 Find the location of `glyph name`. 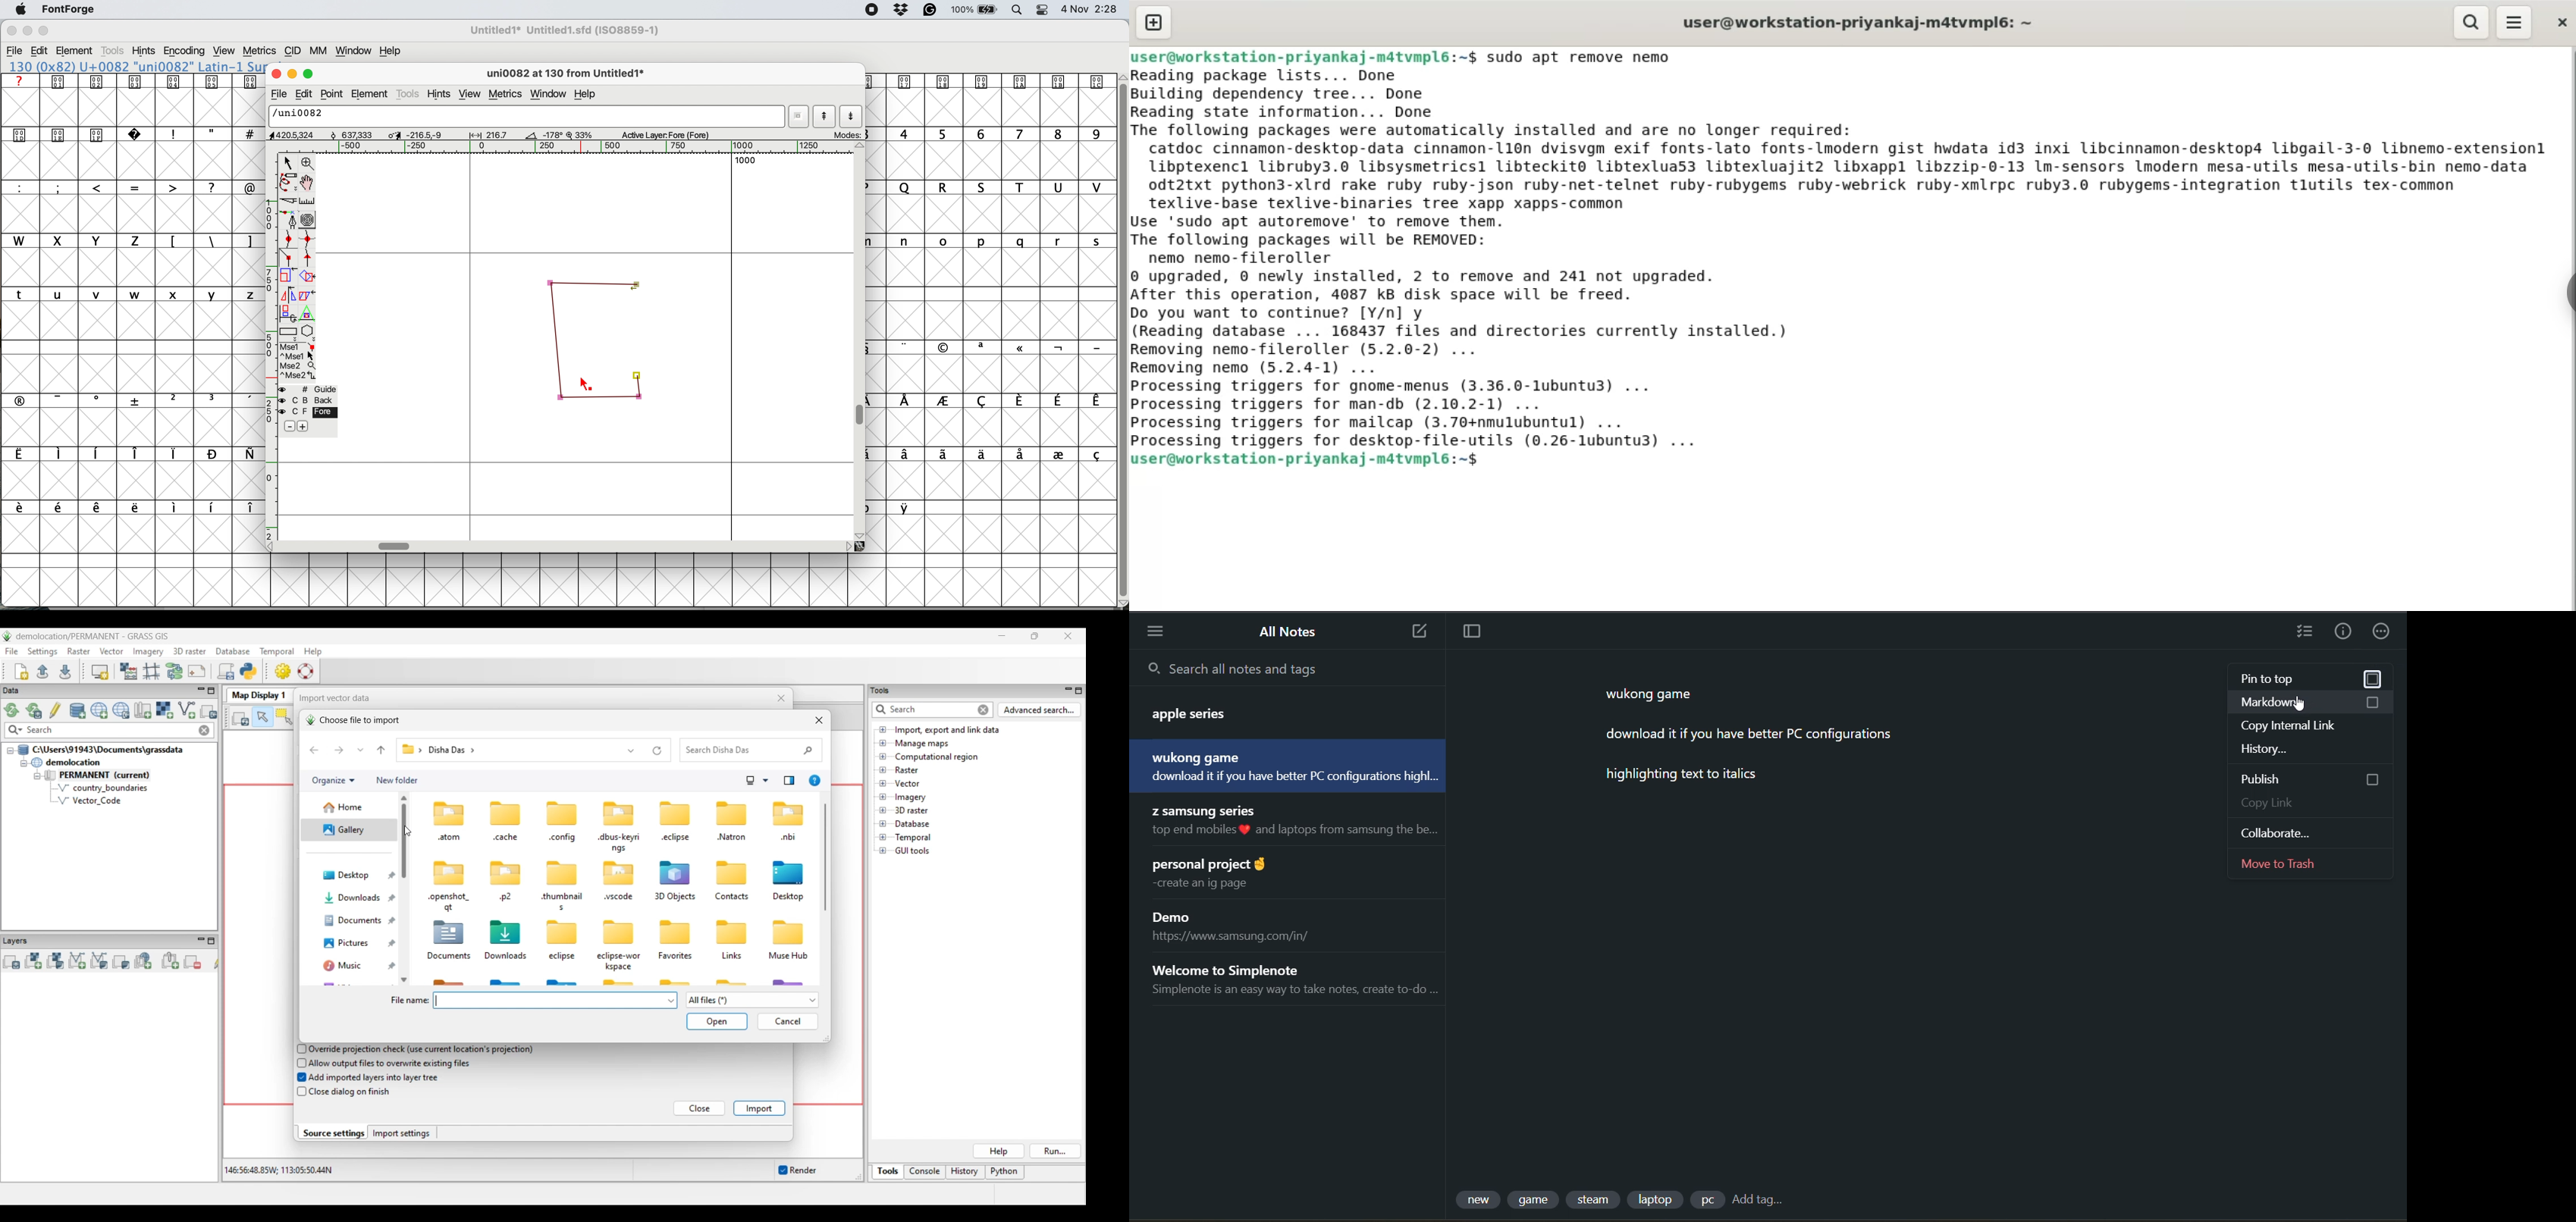

glyph name is located at coordinates (525, 116).